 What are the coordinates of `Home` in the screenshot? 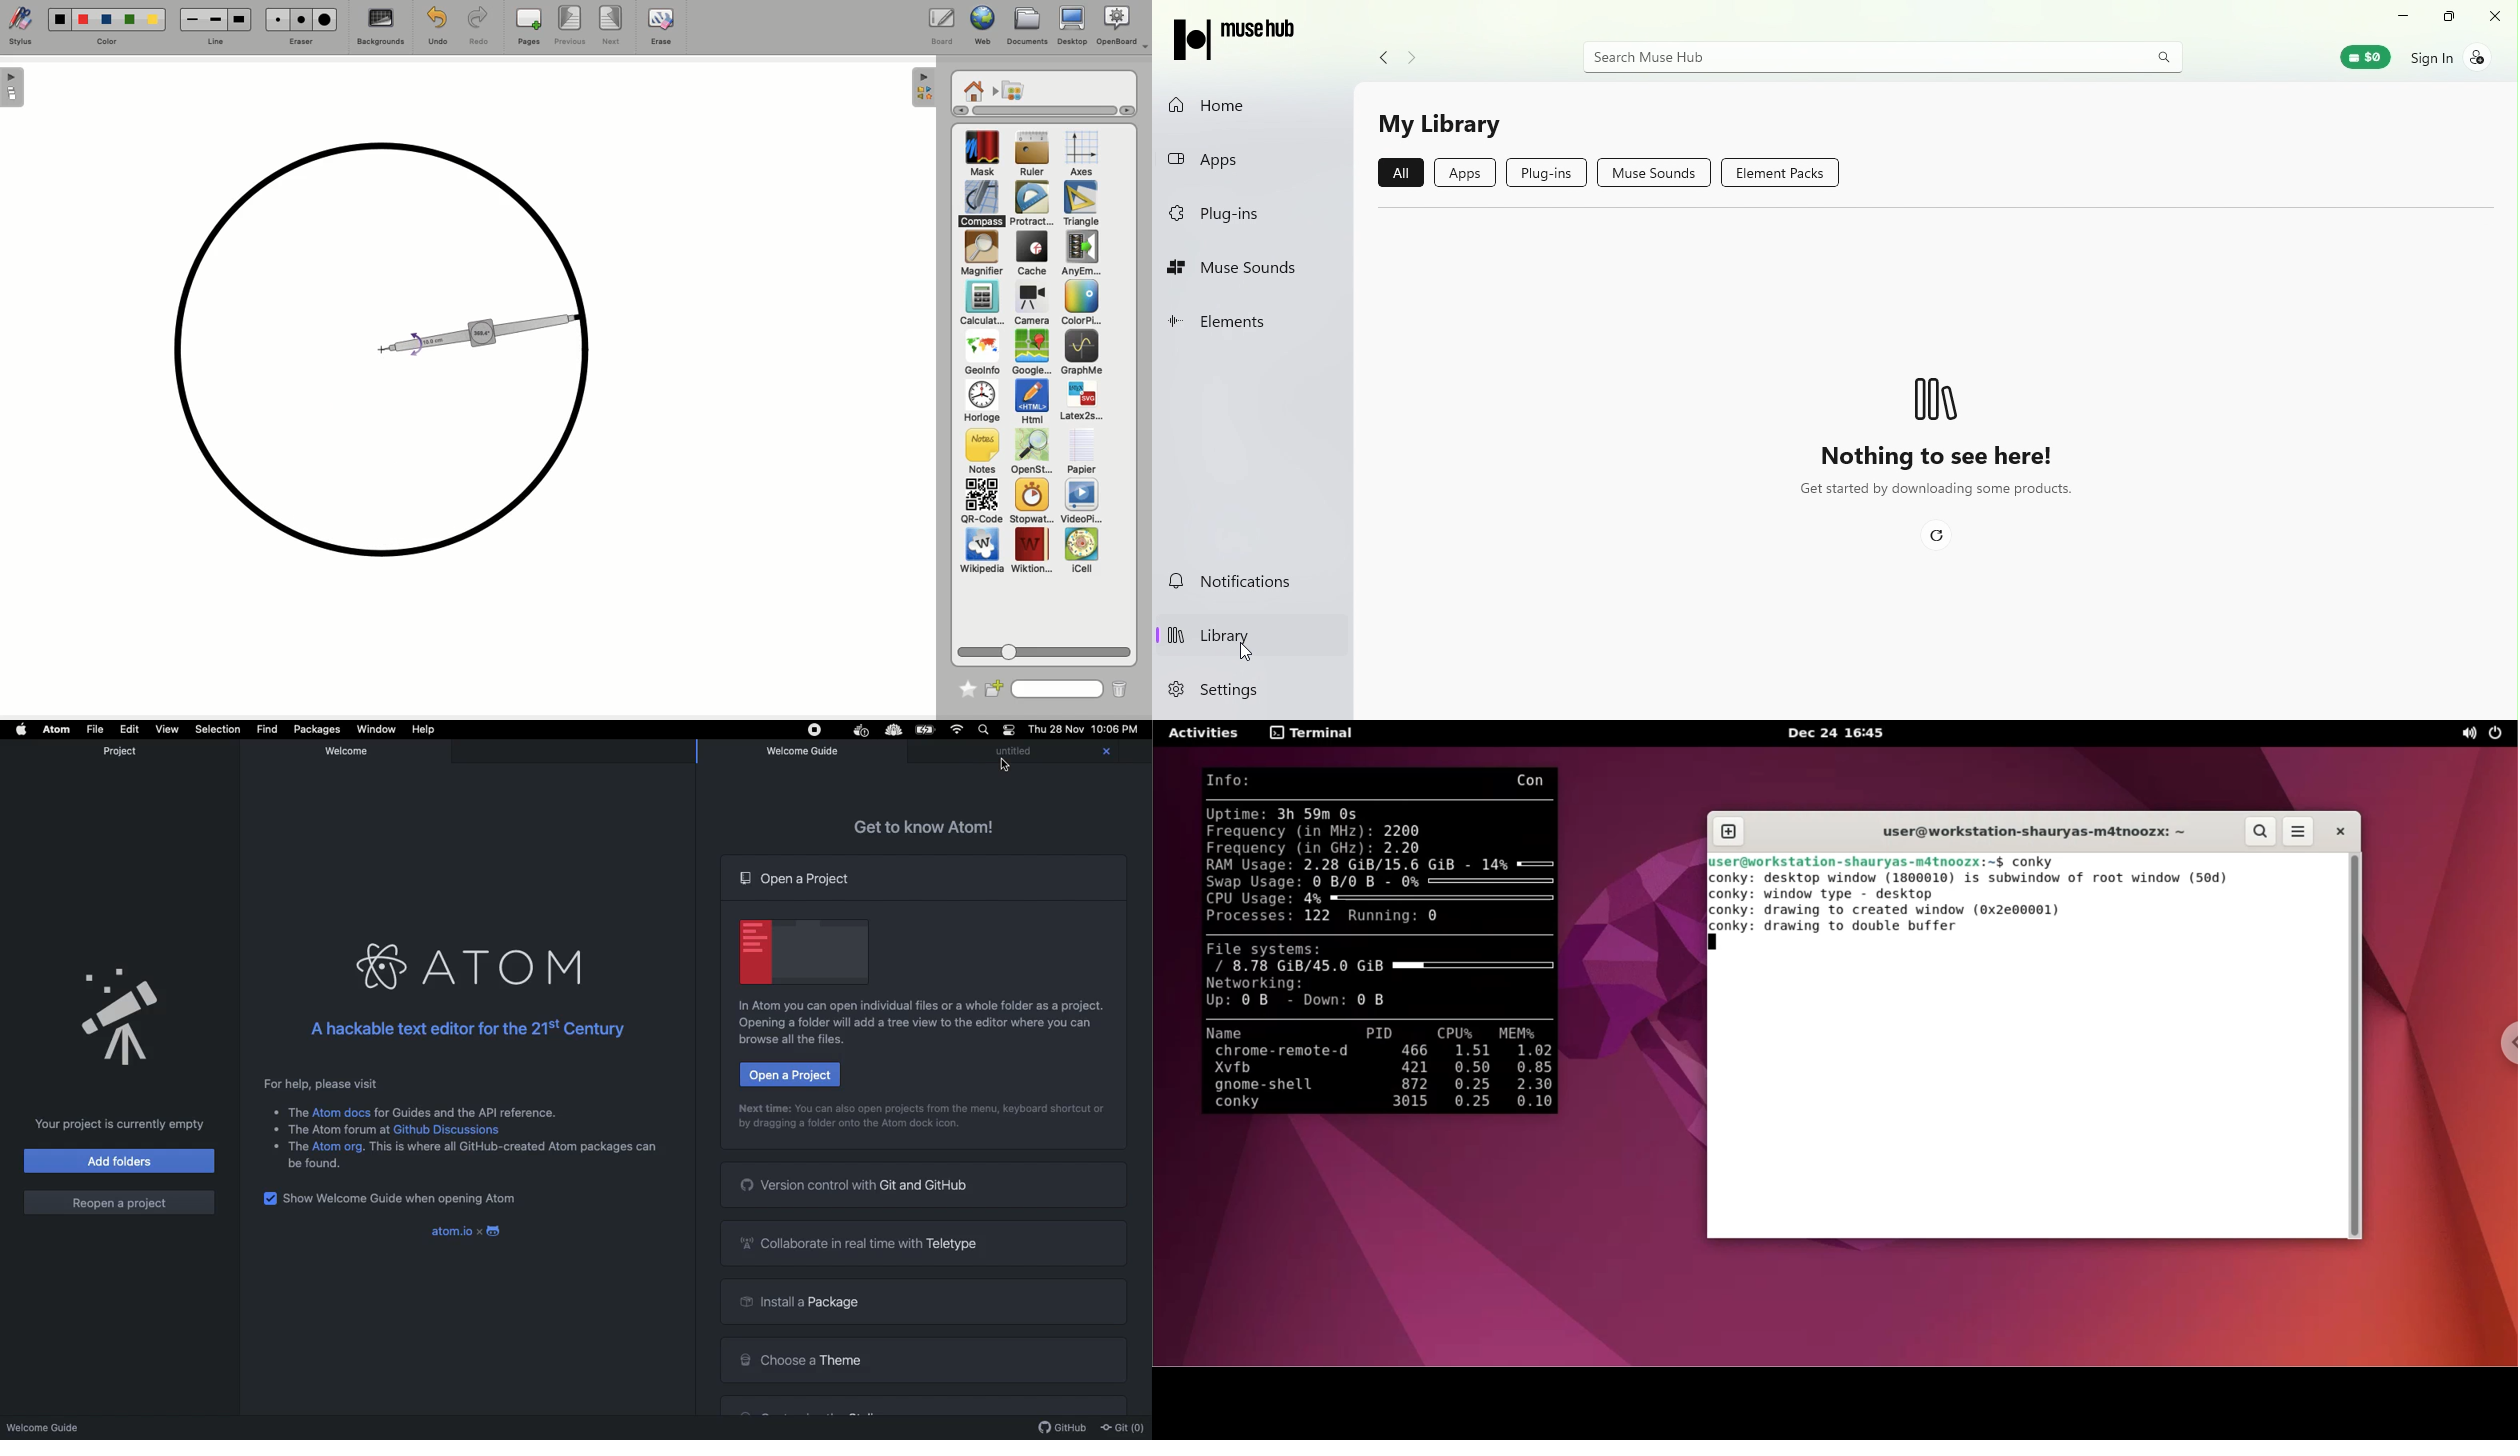 It's located at (974, 90).